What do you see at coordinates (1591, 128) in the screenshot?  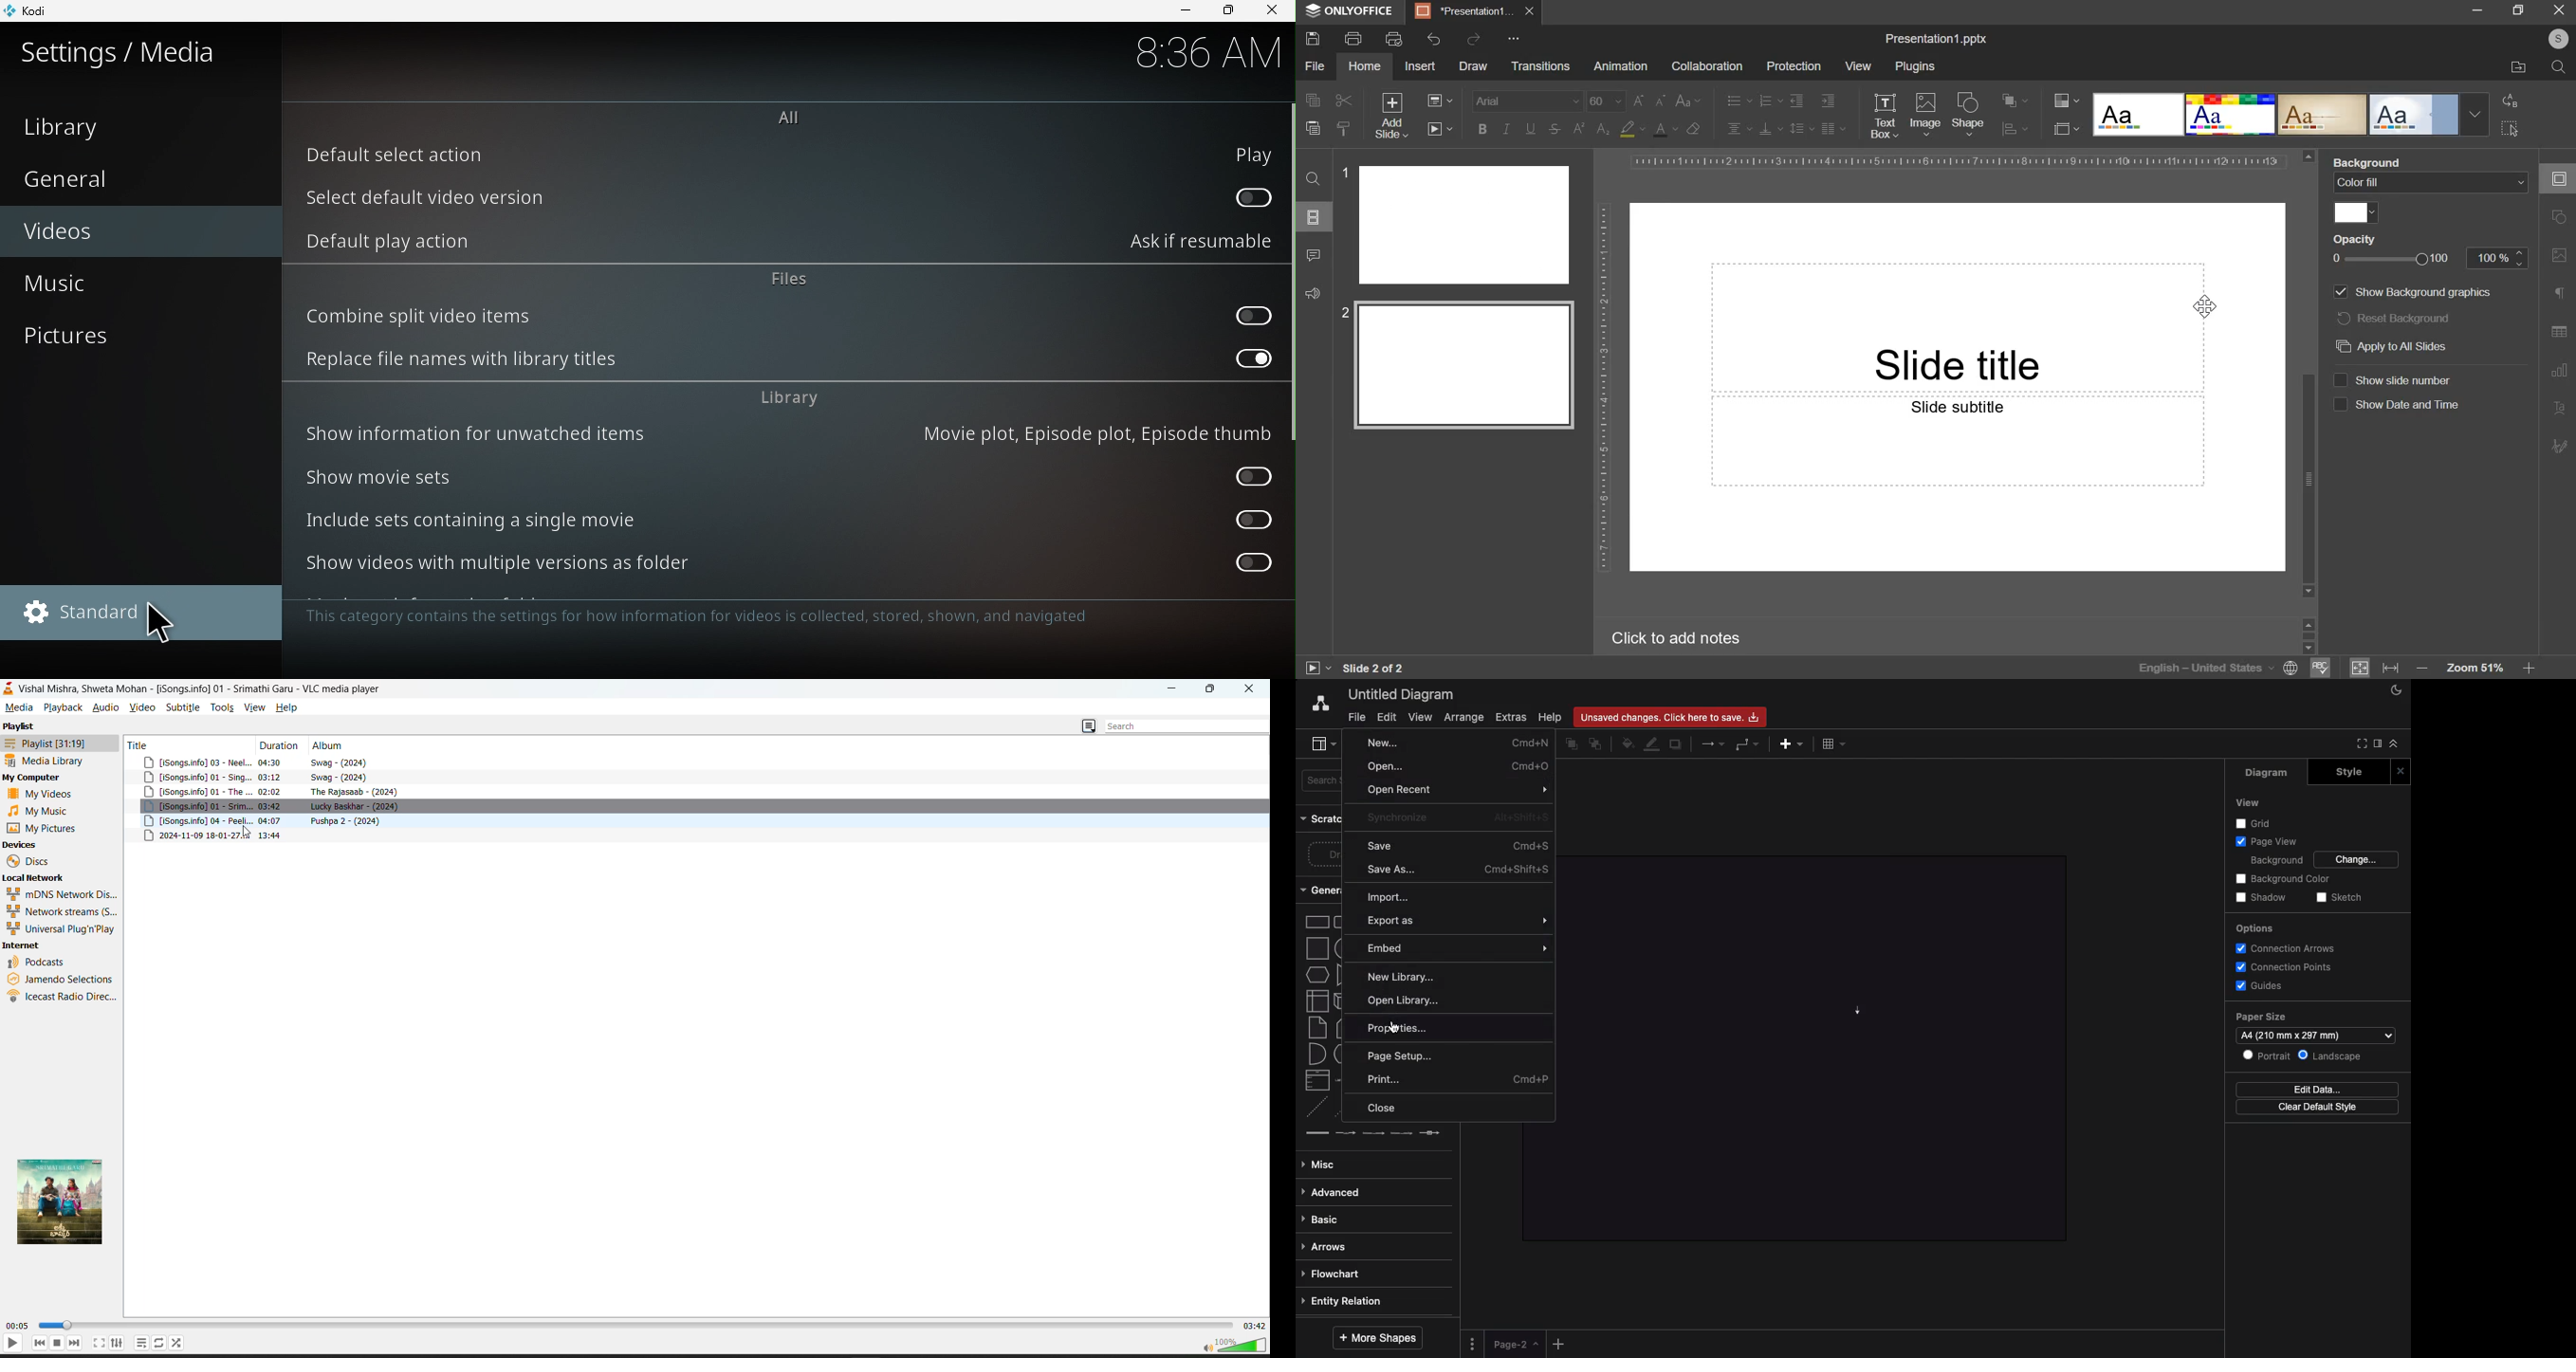 I see `subscript & superscript` at bounding box center [1591, 128].